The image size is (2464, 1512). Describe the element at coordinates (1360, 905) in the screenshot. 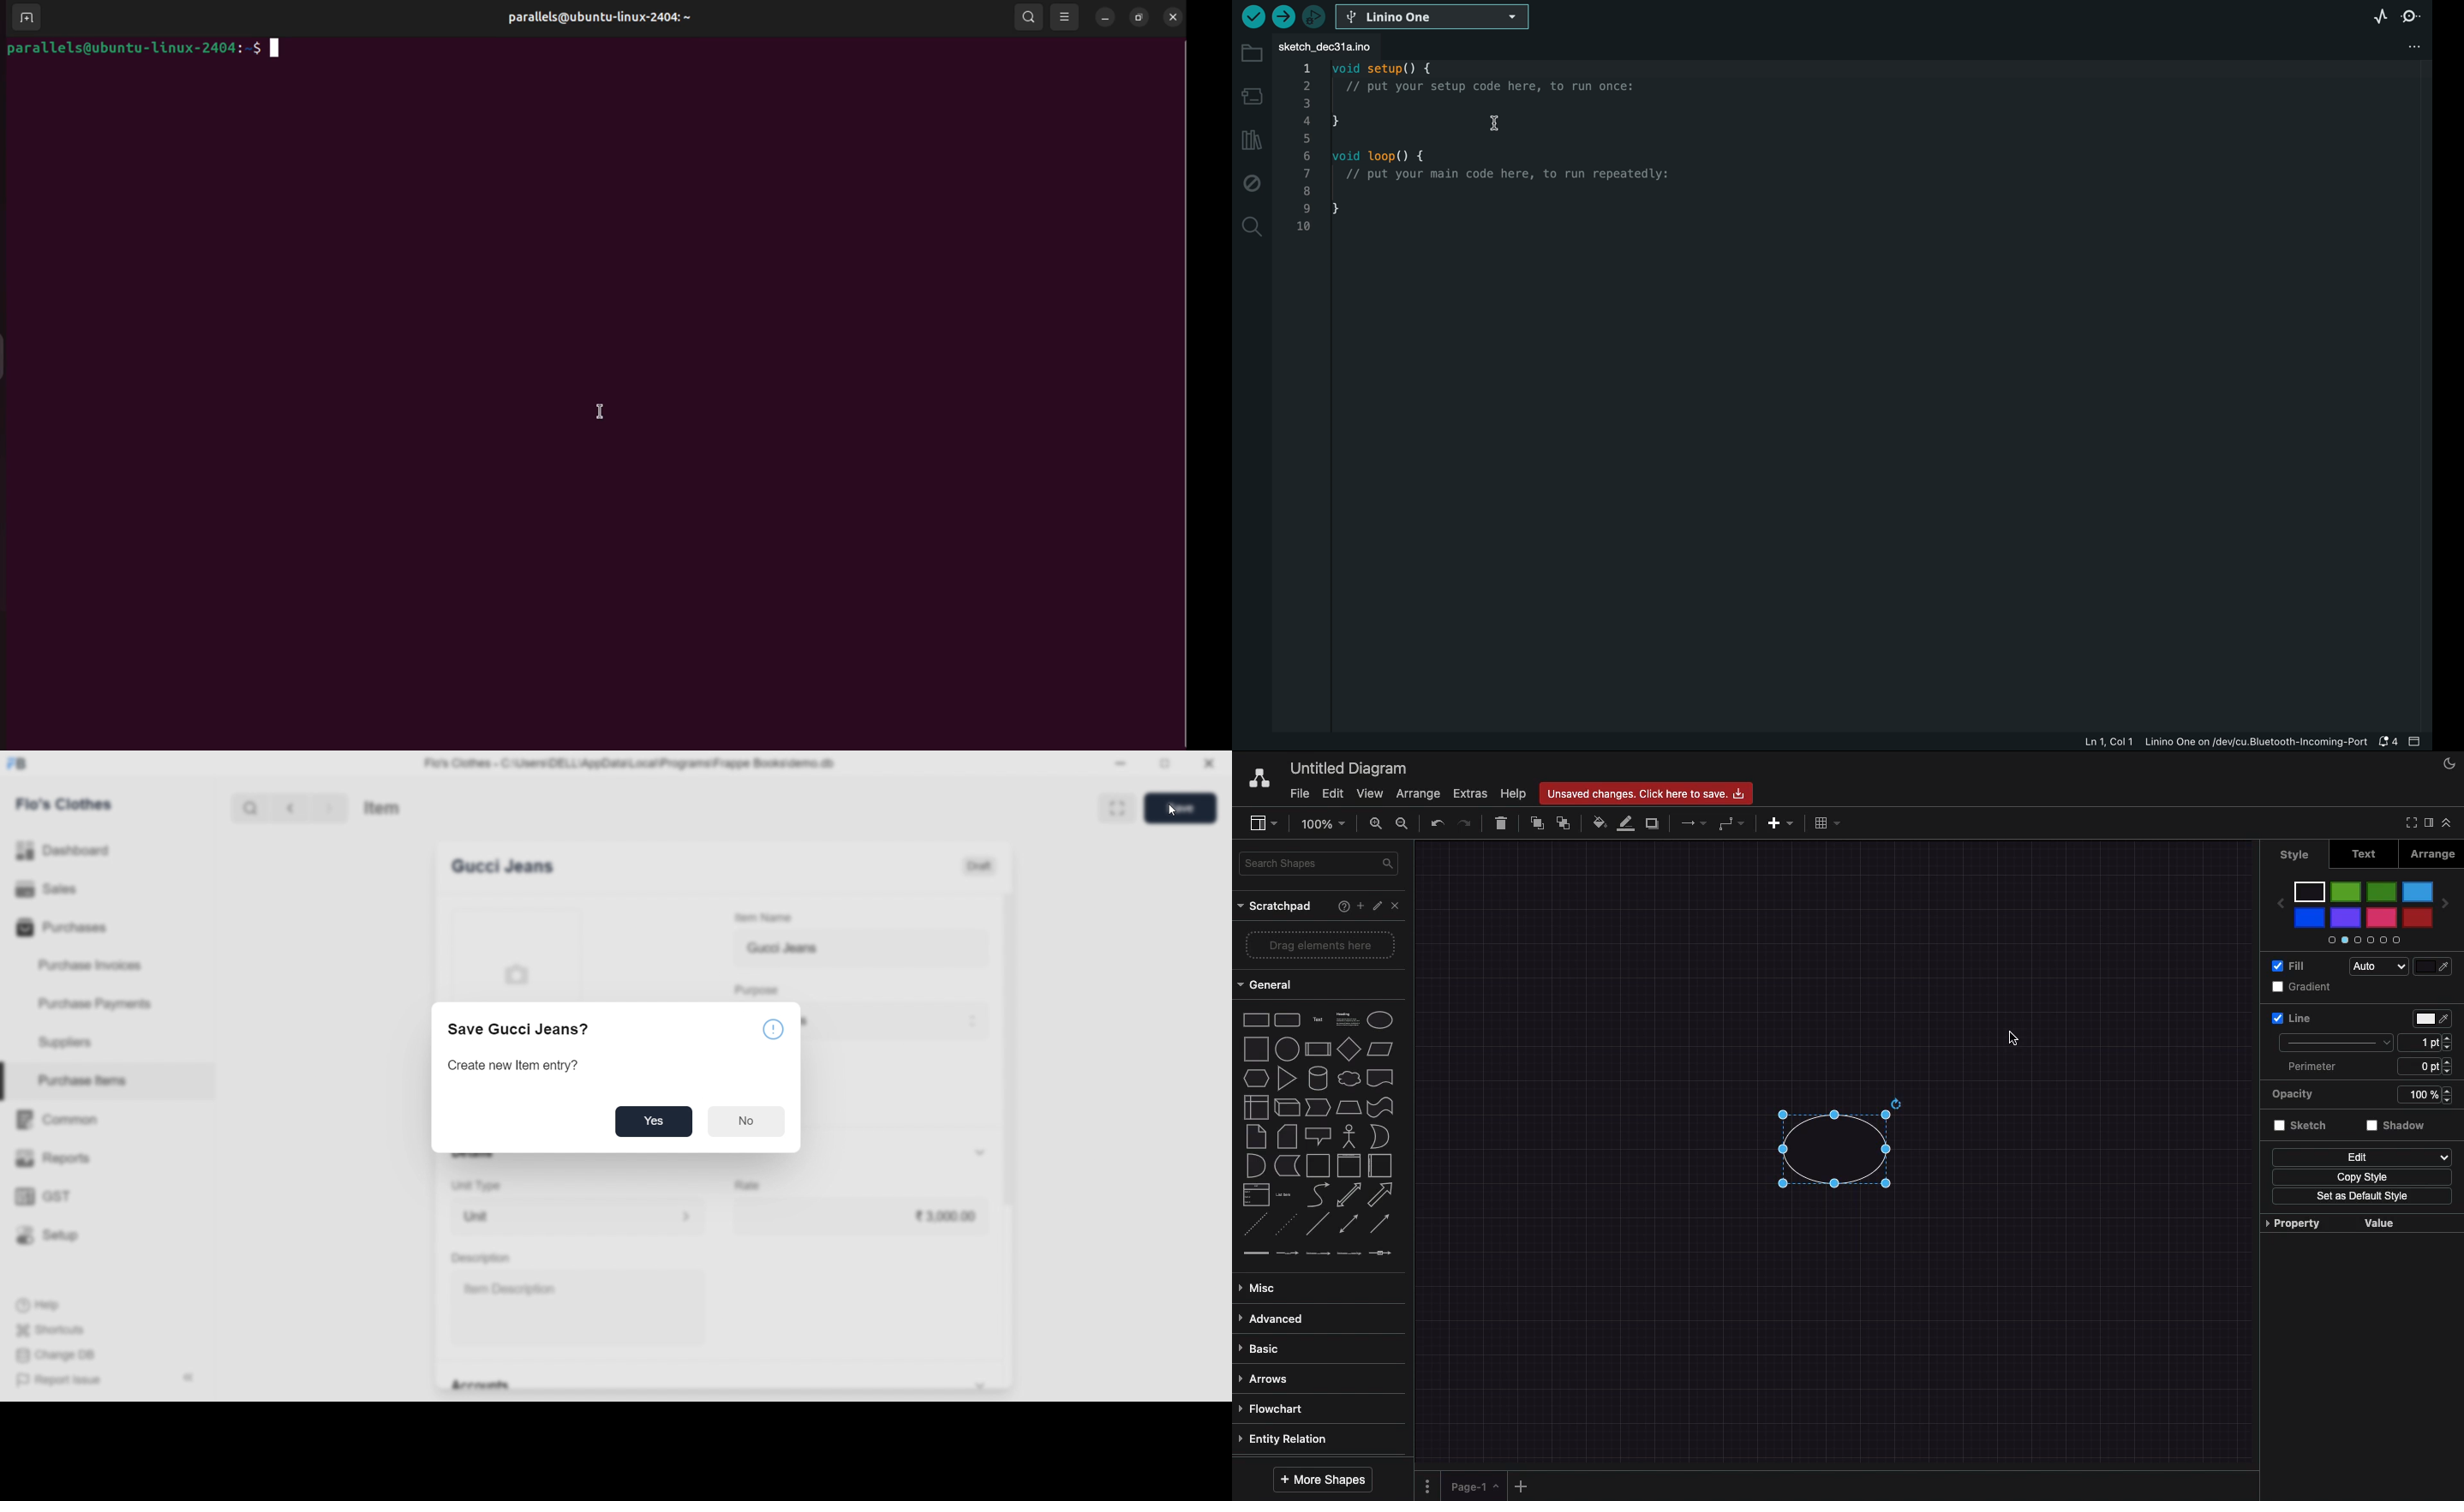

I see `Add` at that location.